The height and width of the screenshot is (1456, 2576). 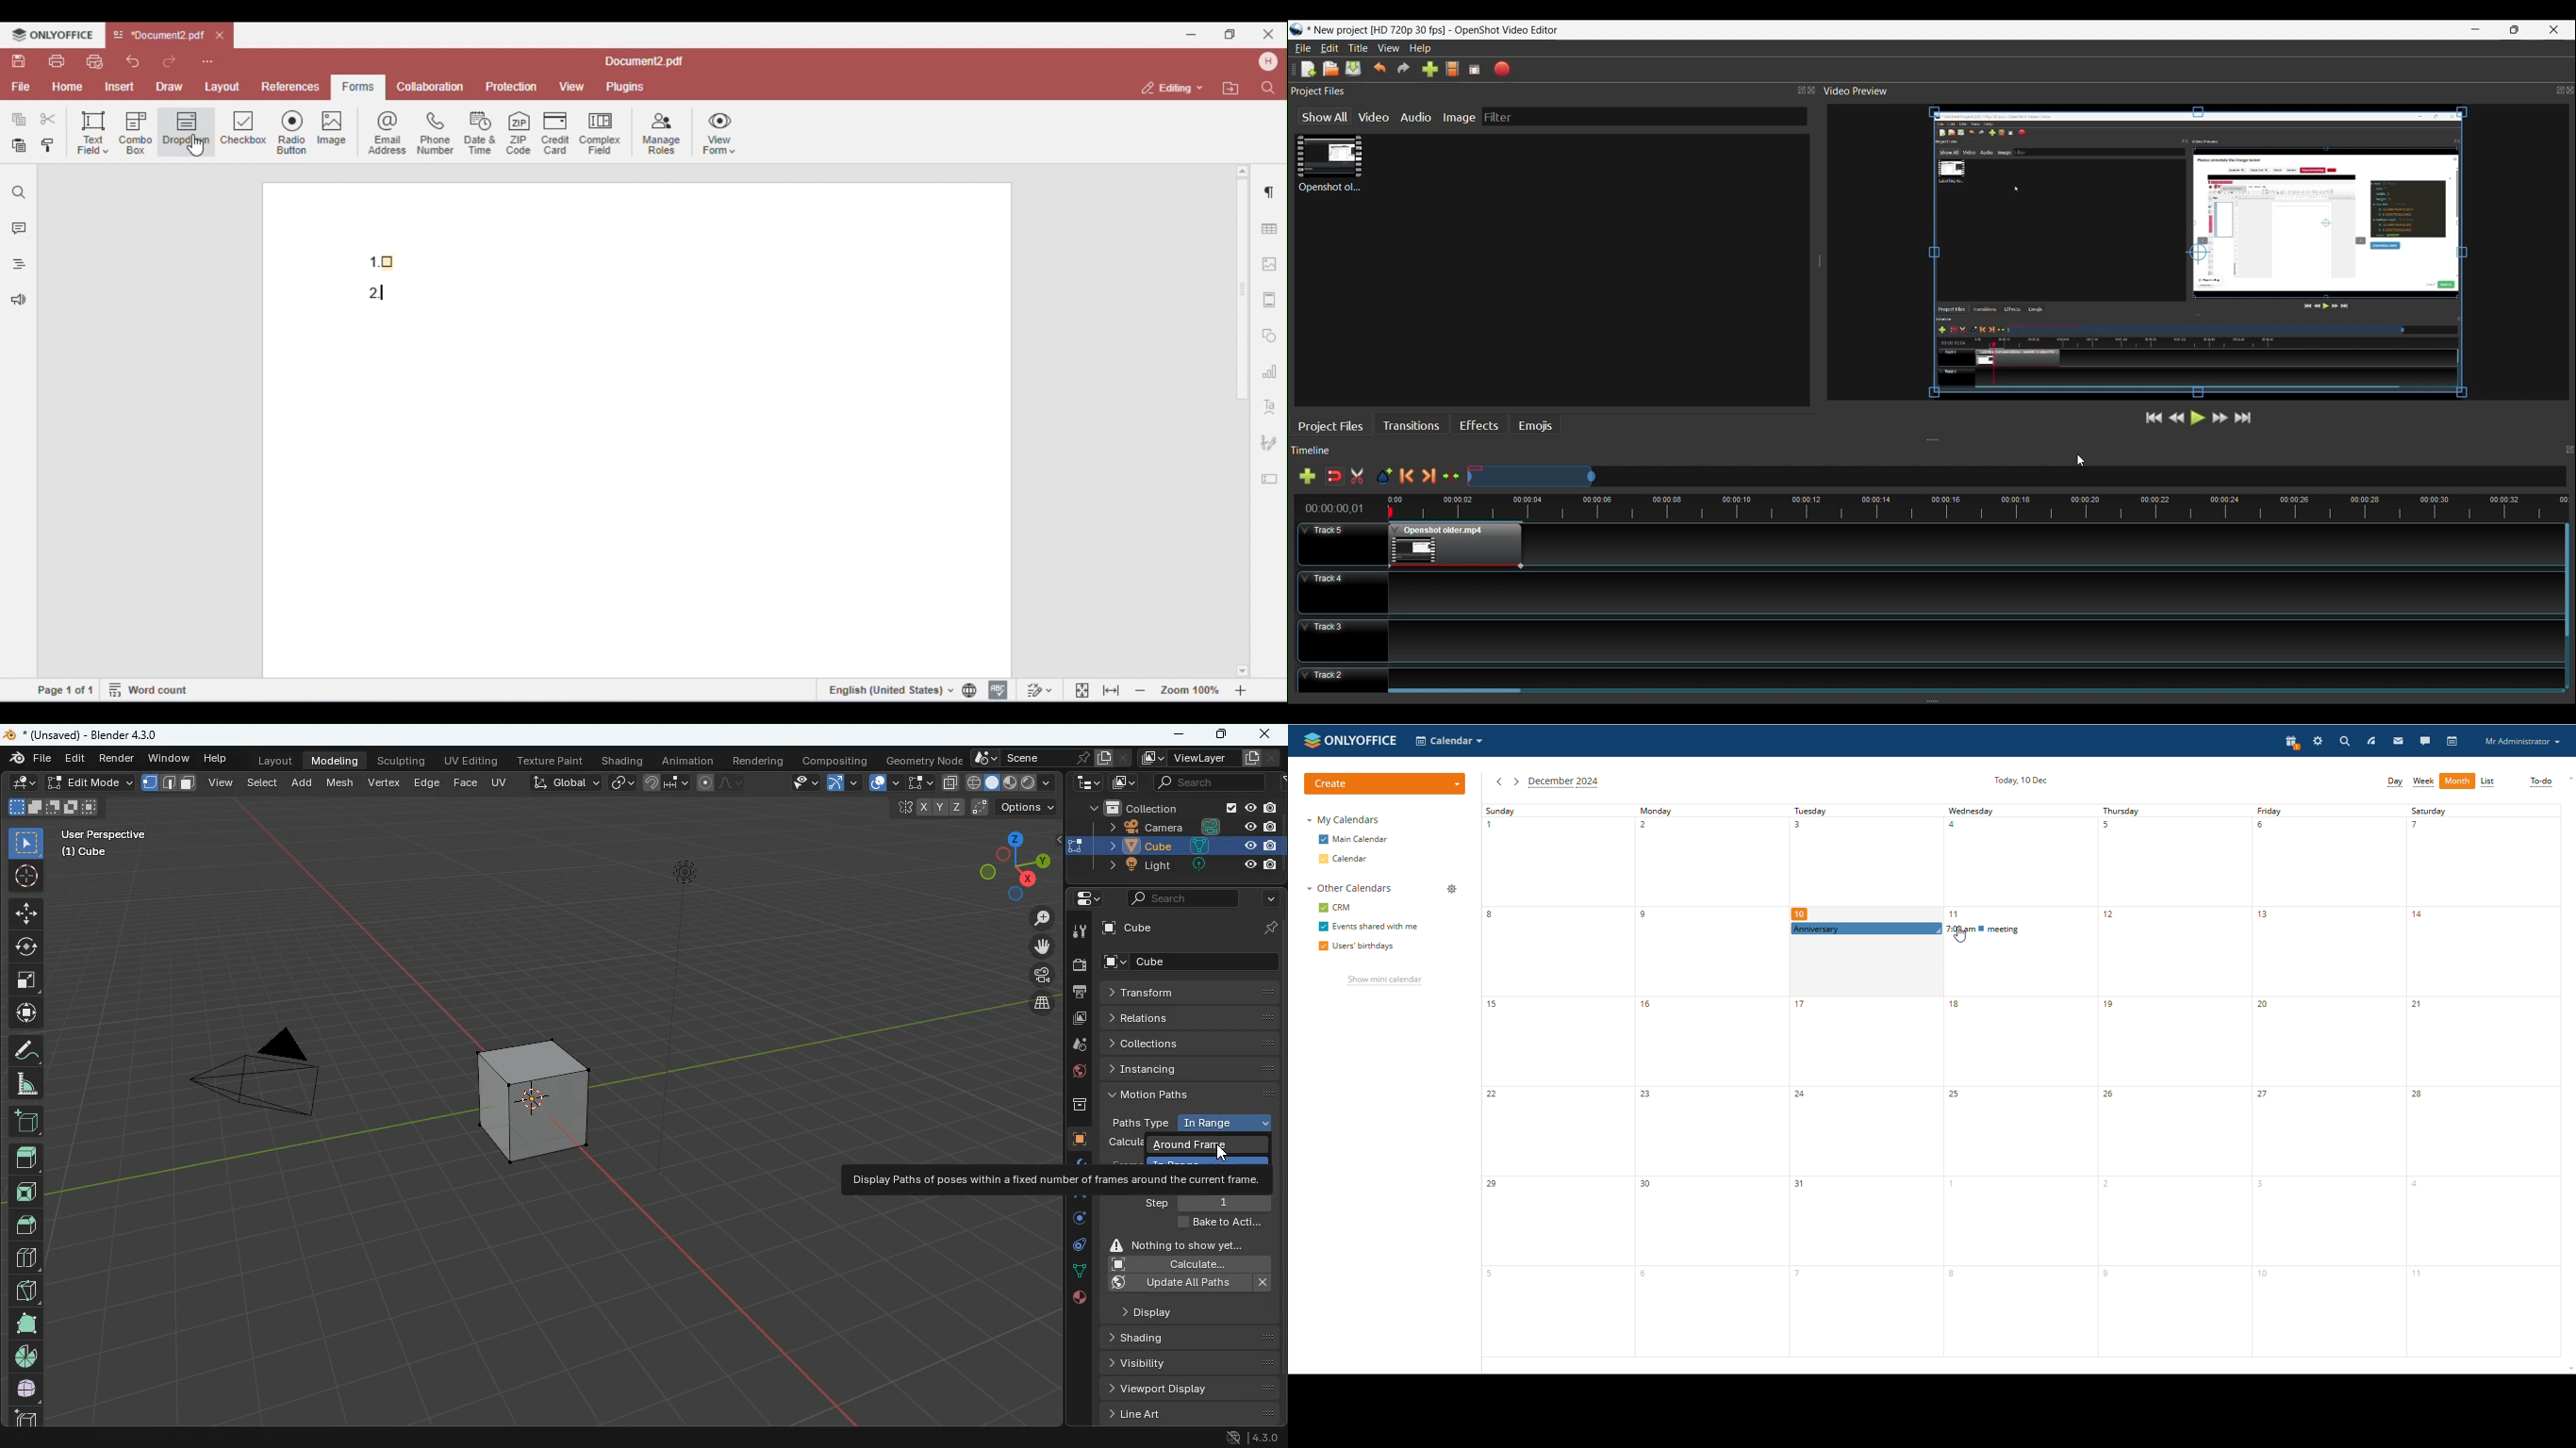 I want to click on blocks, so click(x=25, y=1259).